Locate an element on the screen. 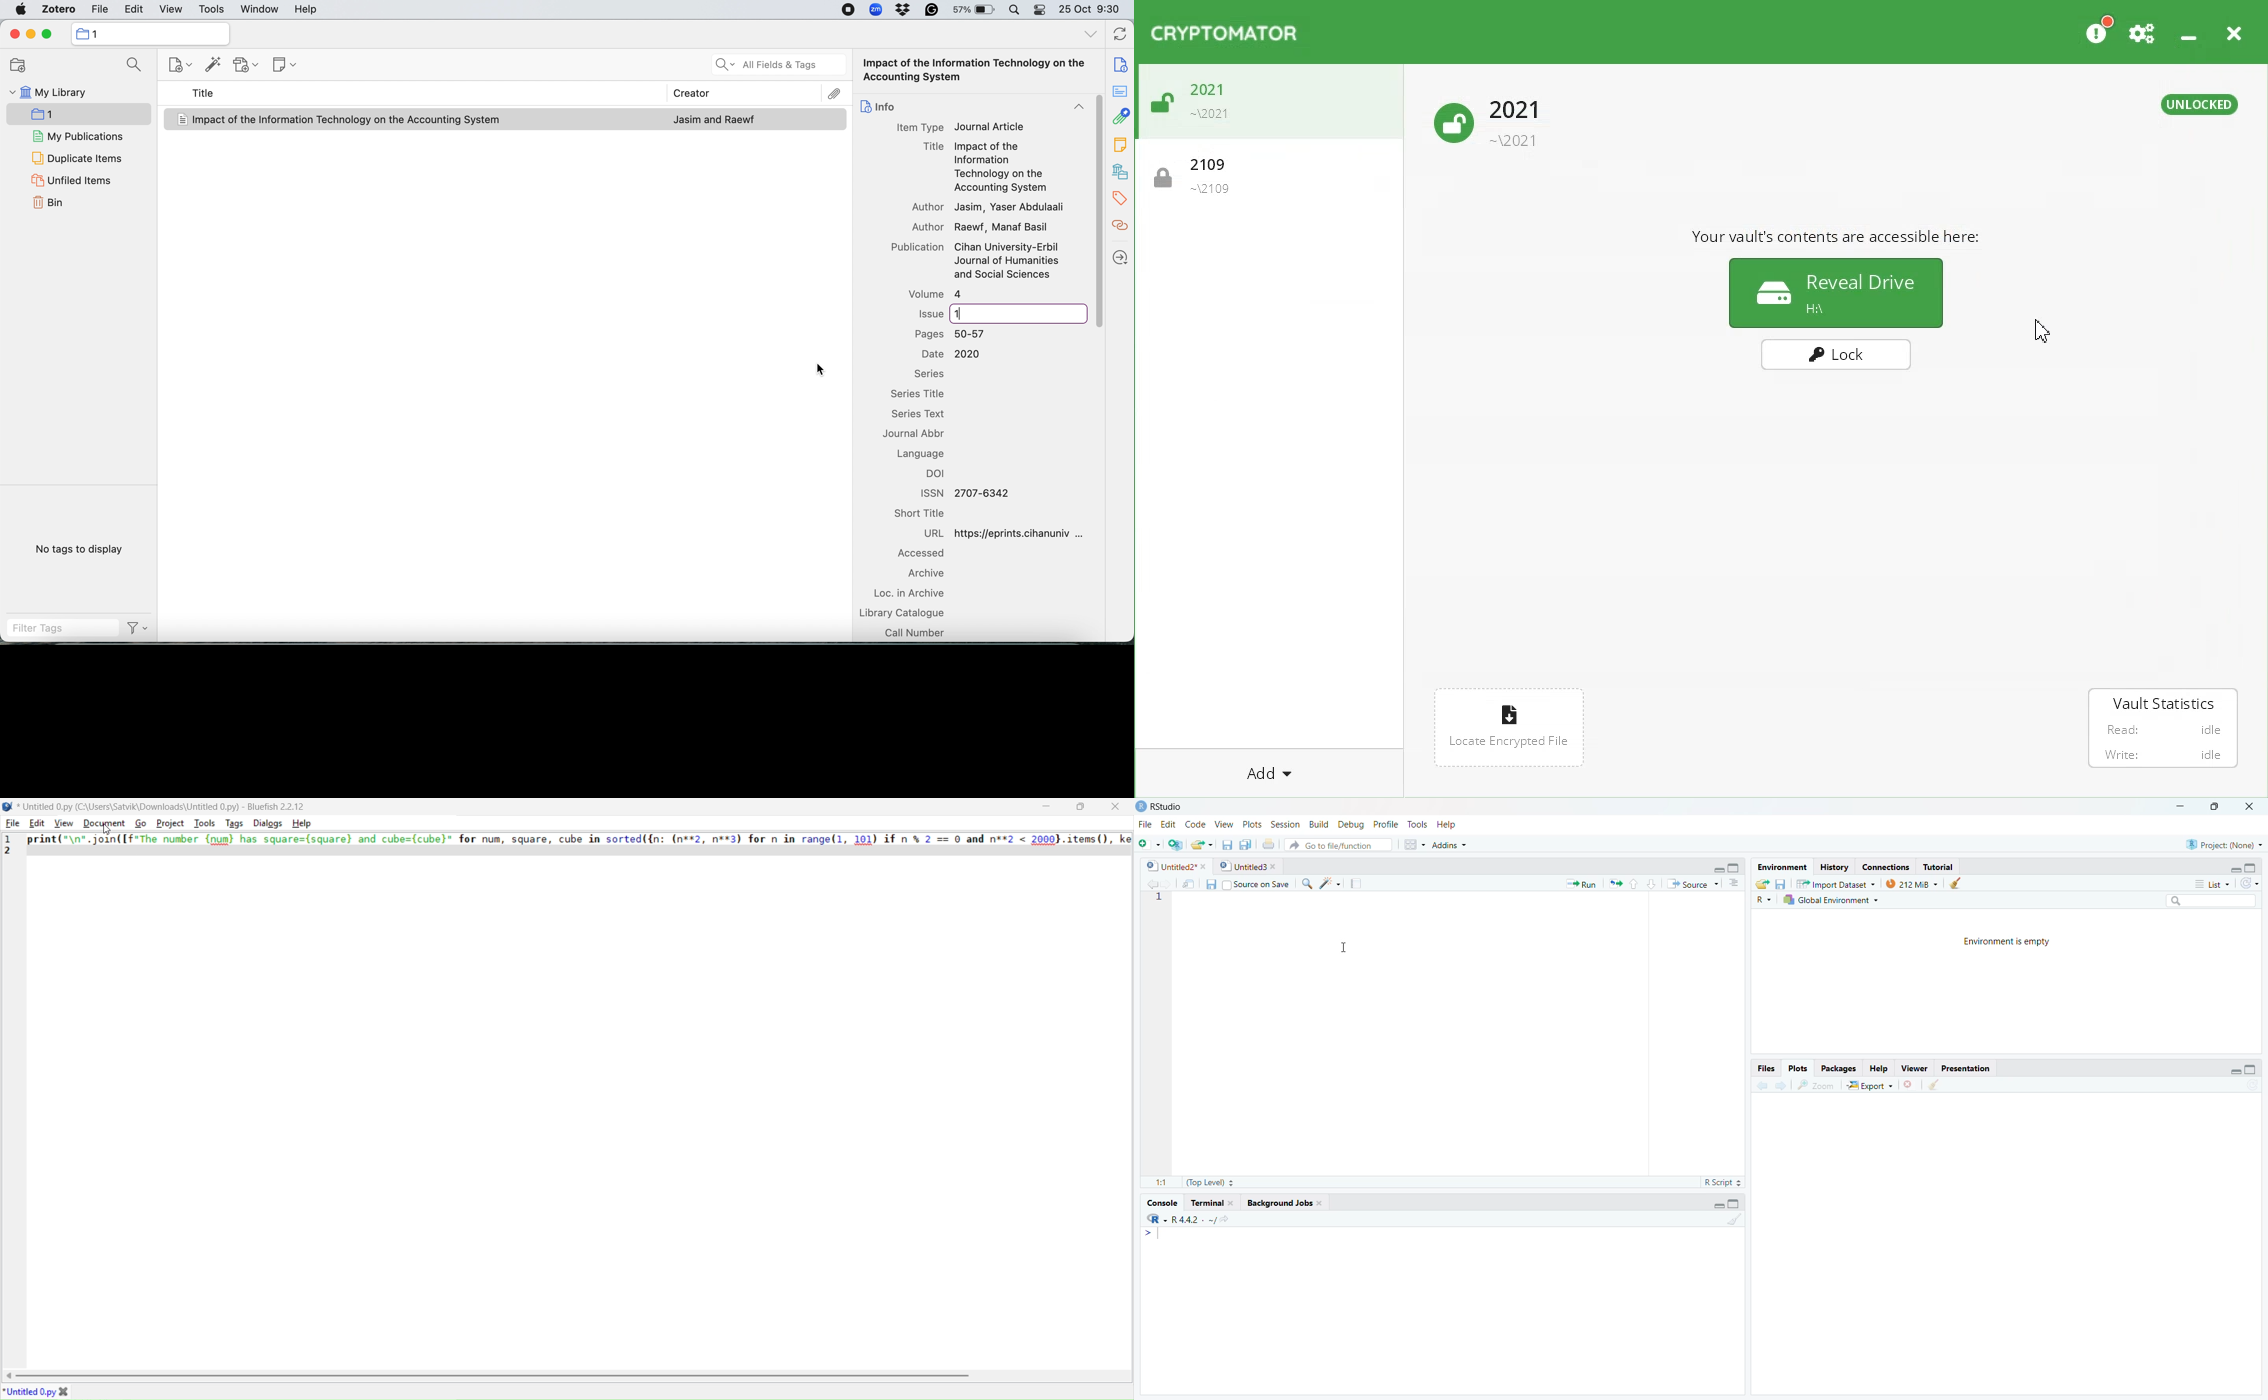 The width and height of the screenshot is (2268, 1400). abstract is located at coordinates (1122, 94).